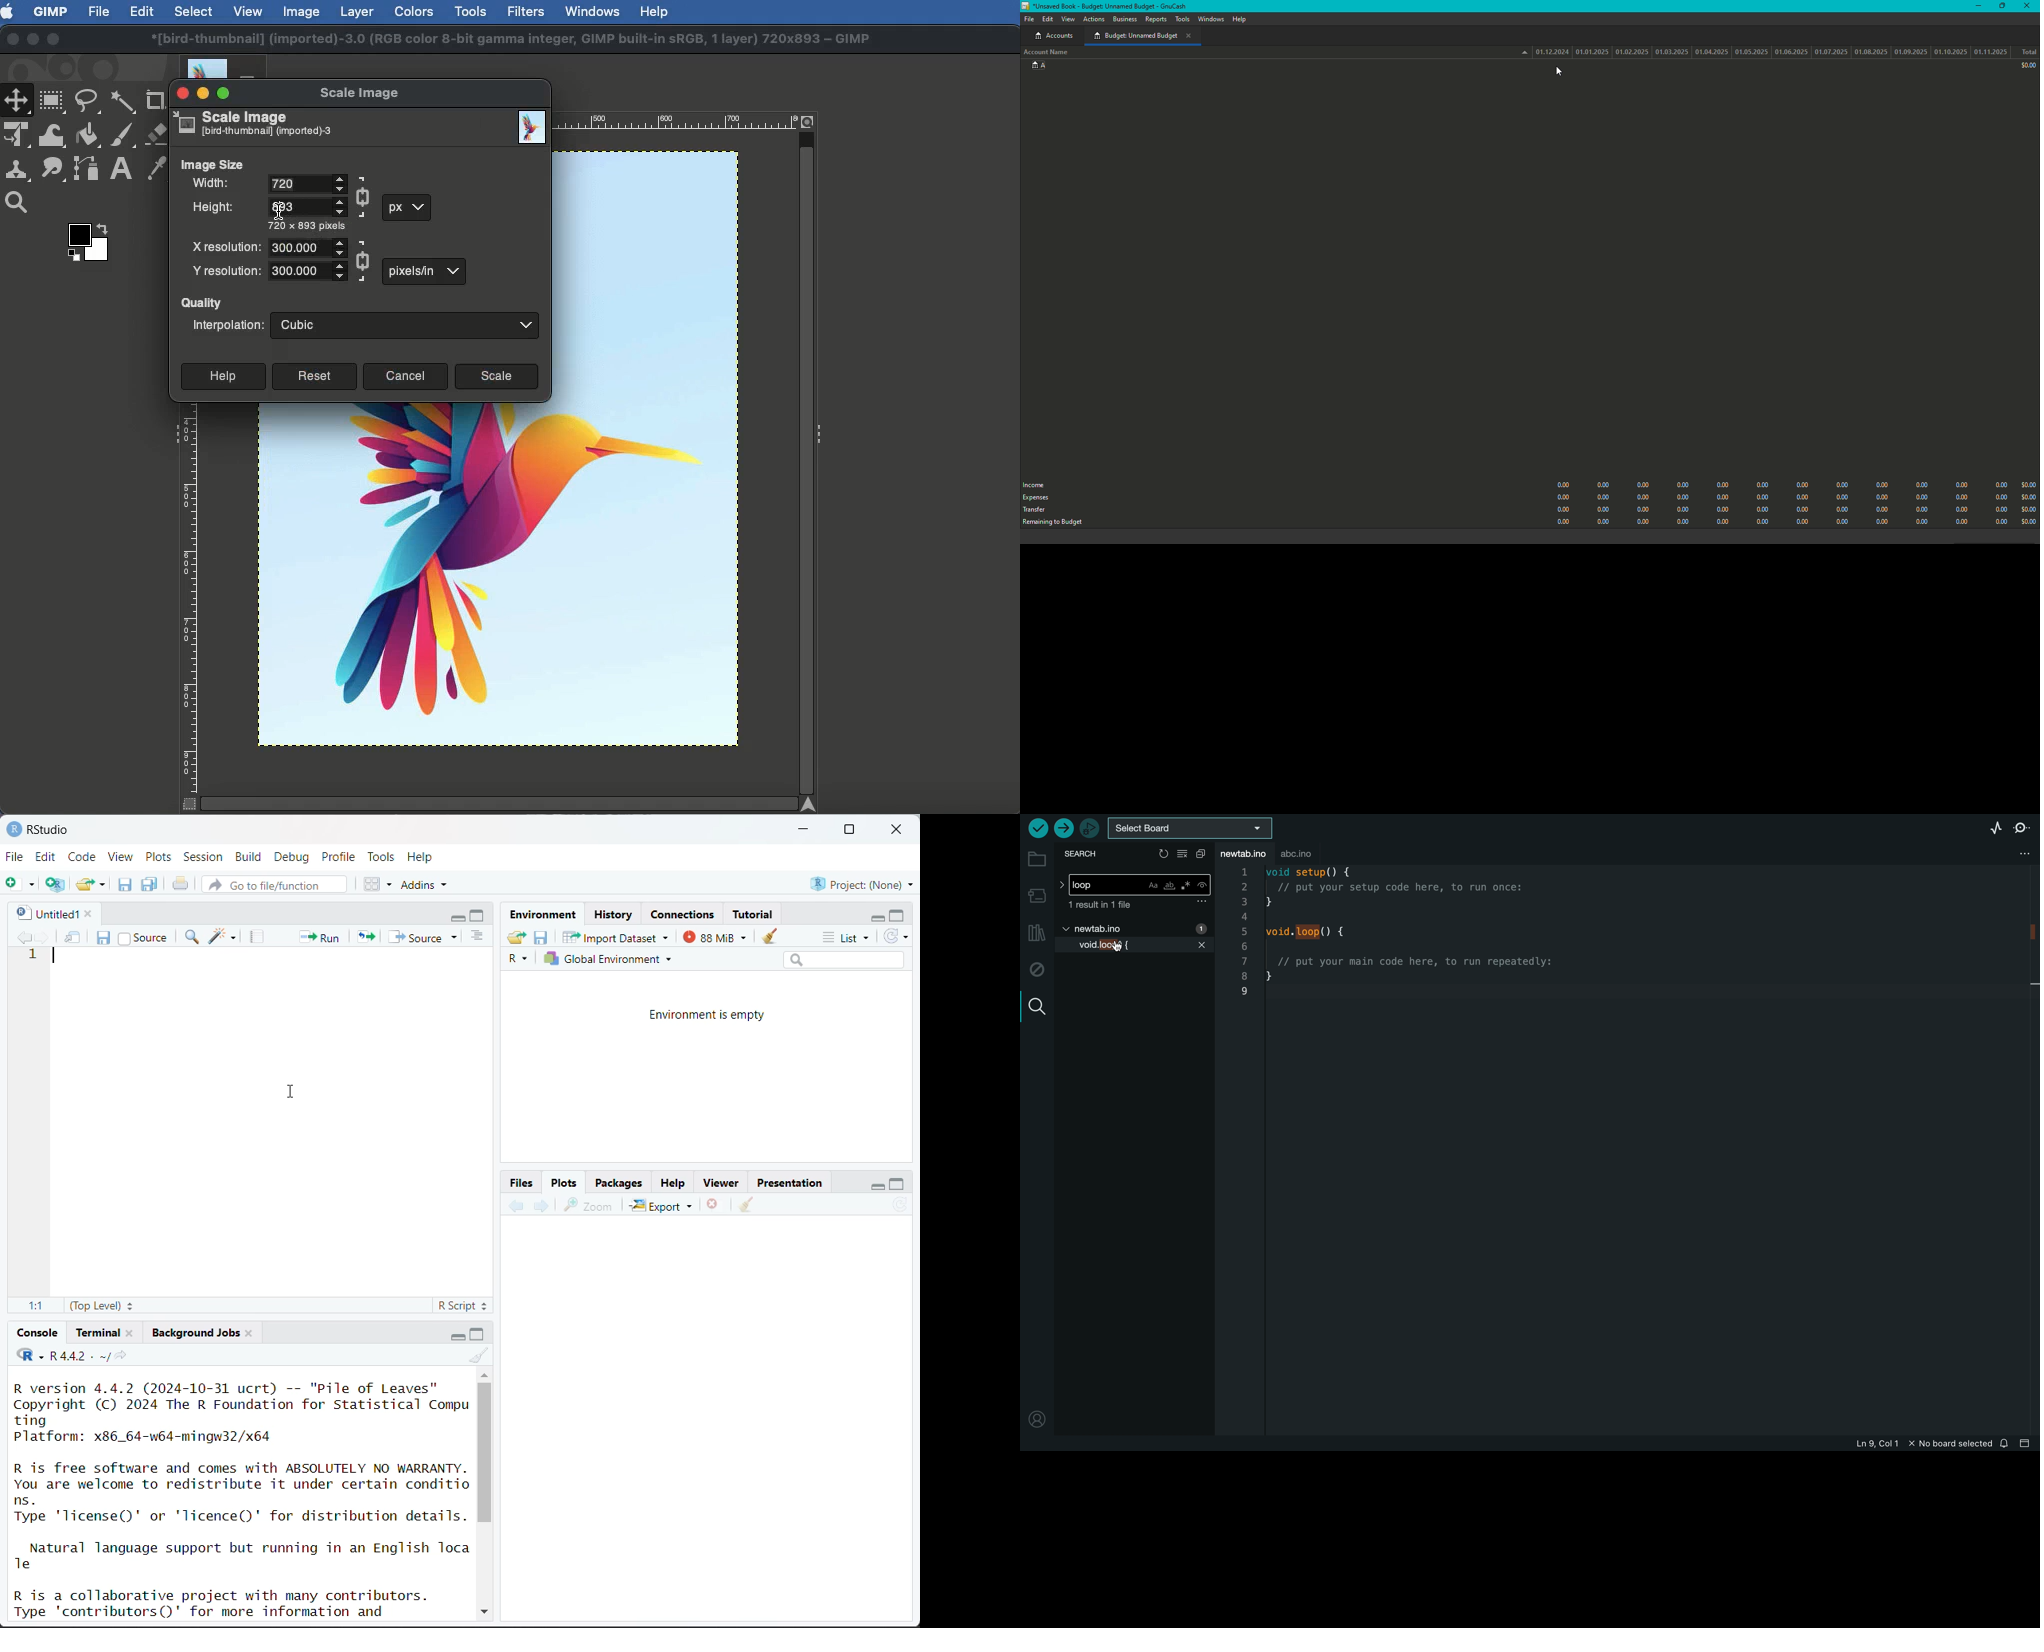  Describe the element at coordinates (849, 830) in the screenshot. I see `maximize` at that location.